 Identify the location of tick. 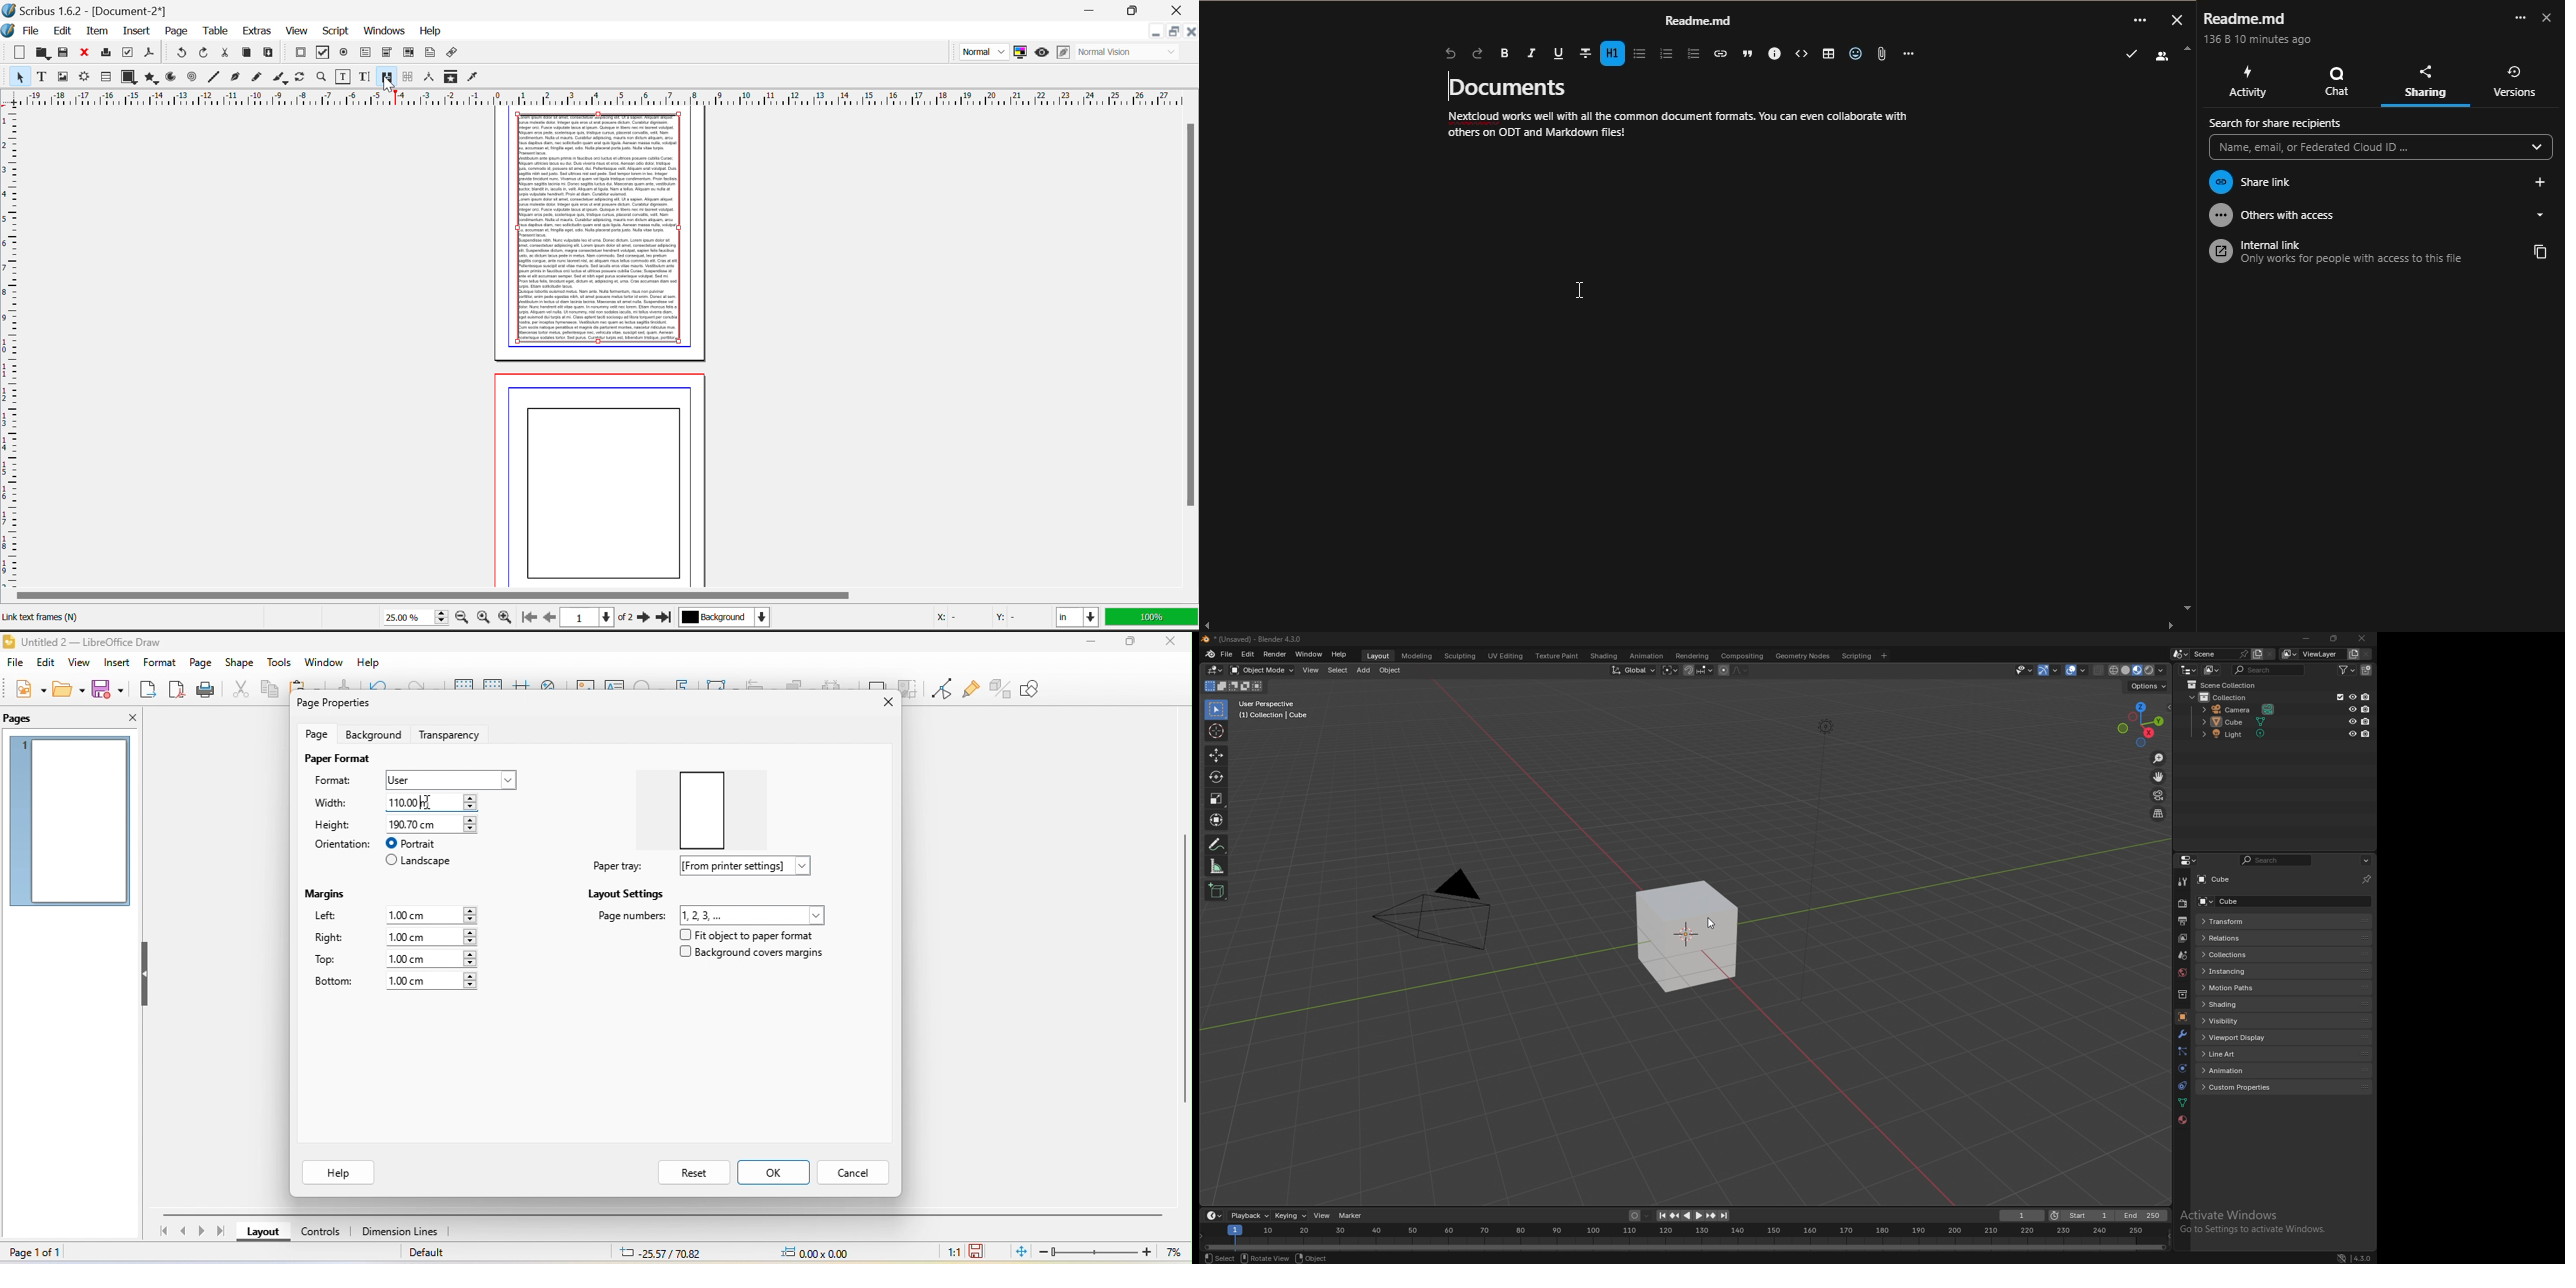
(2132, 53).